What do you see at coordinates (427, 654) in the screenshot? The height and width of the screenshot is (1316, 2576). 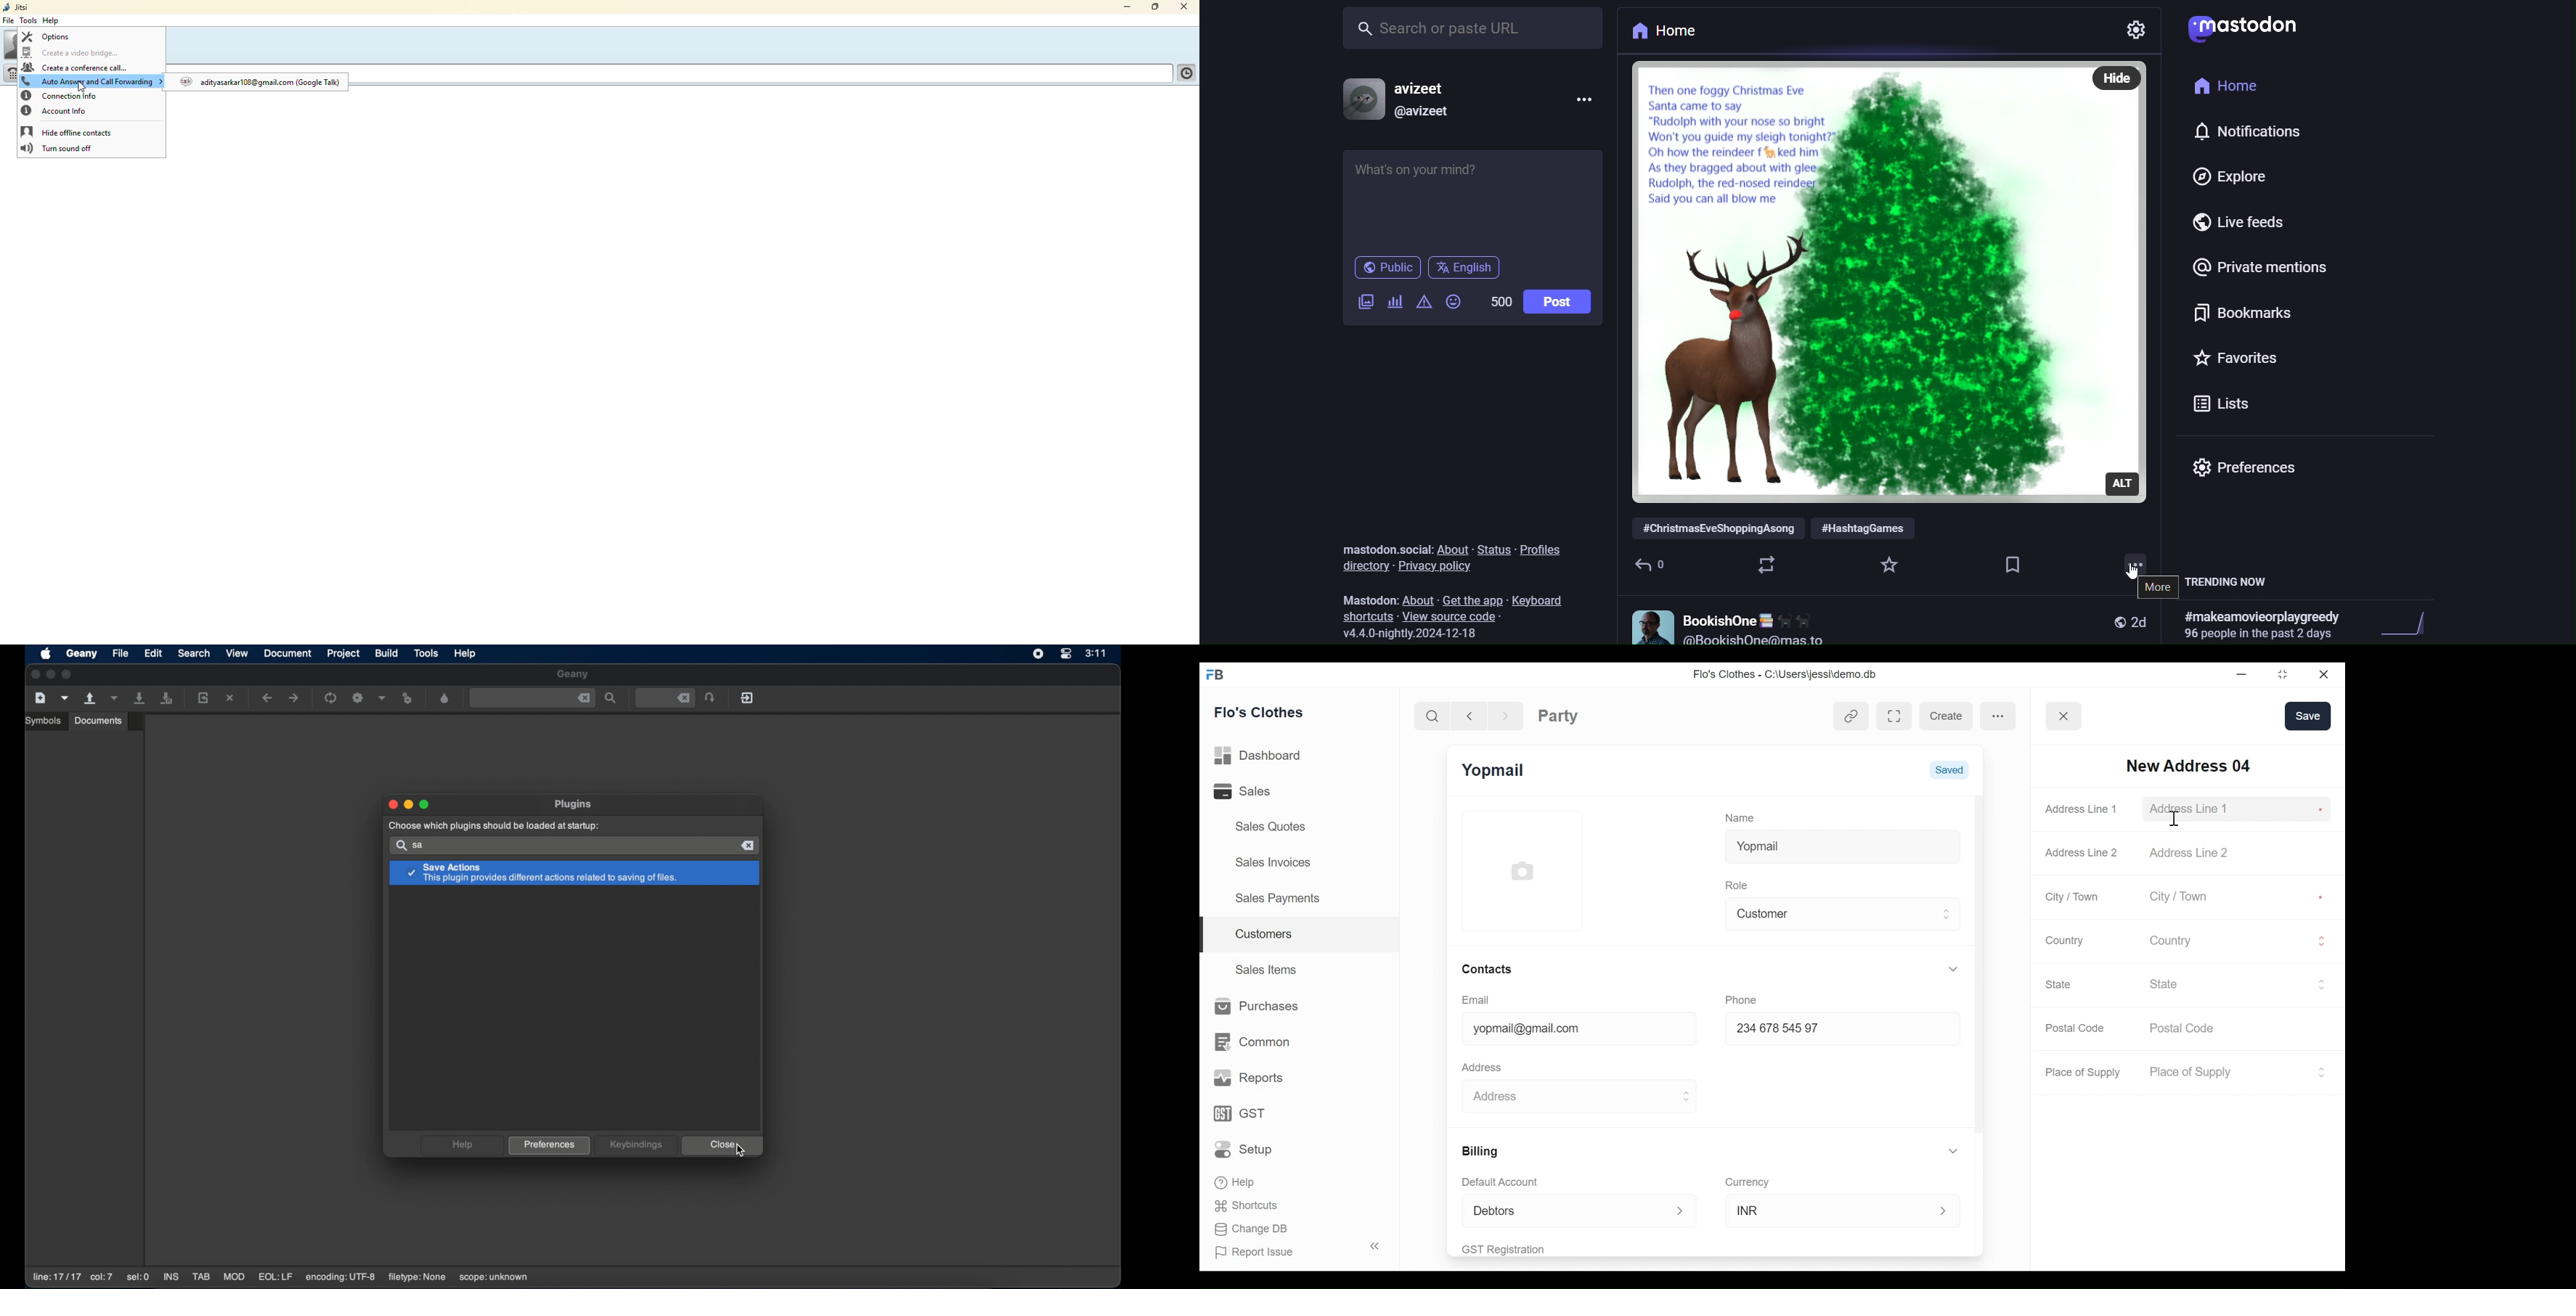 I see `tools` at bounding box center [427, 654].